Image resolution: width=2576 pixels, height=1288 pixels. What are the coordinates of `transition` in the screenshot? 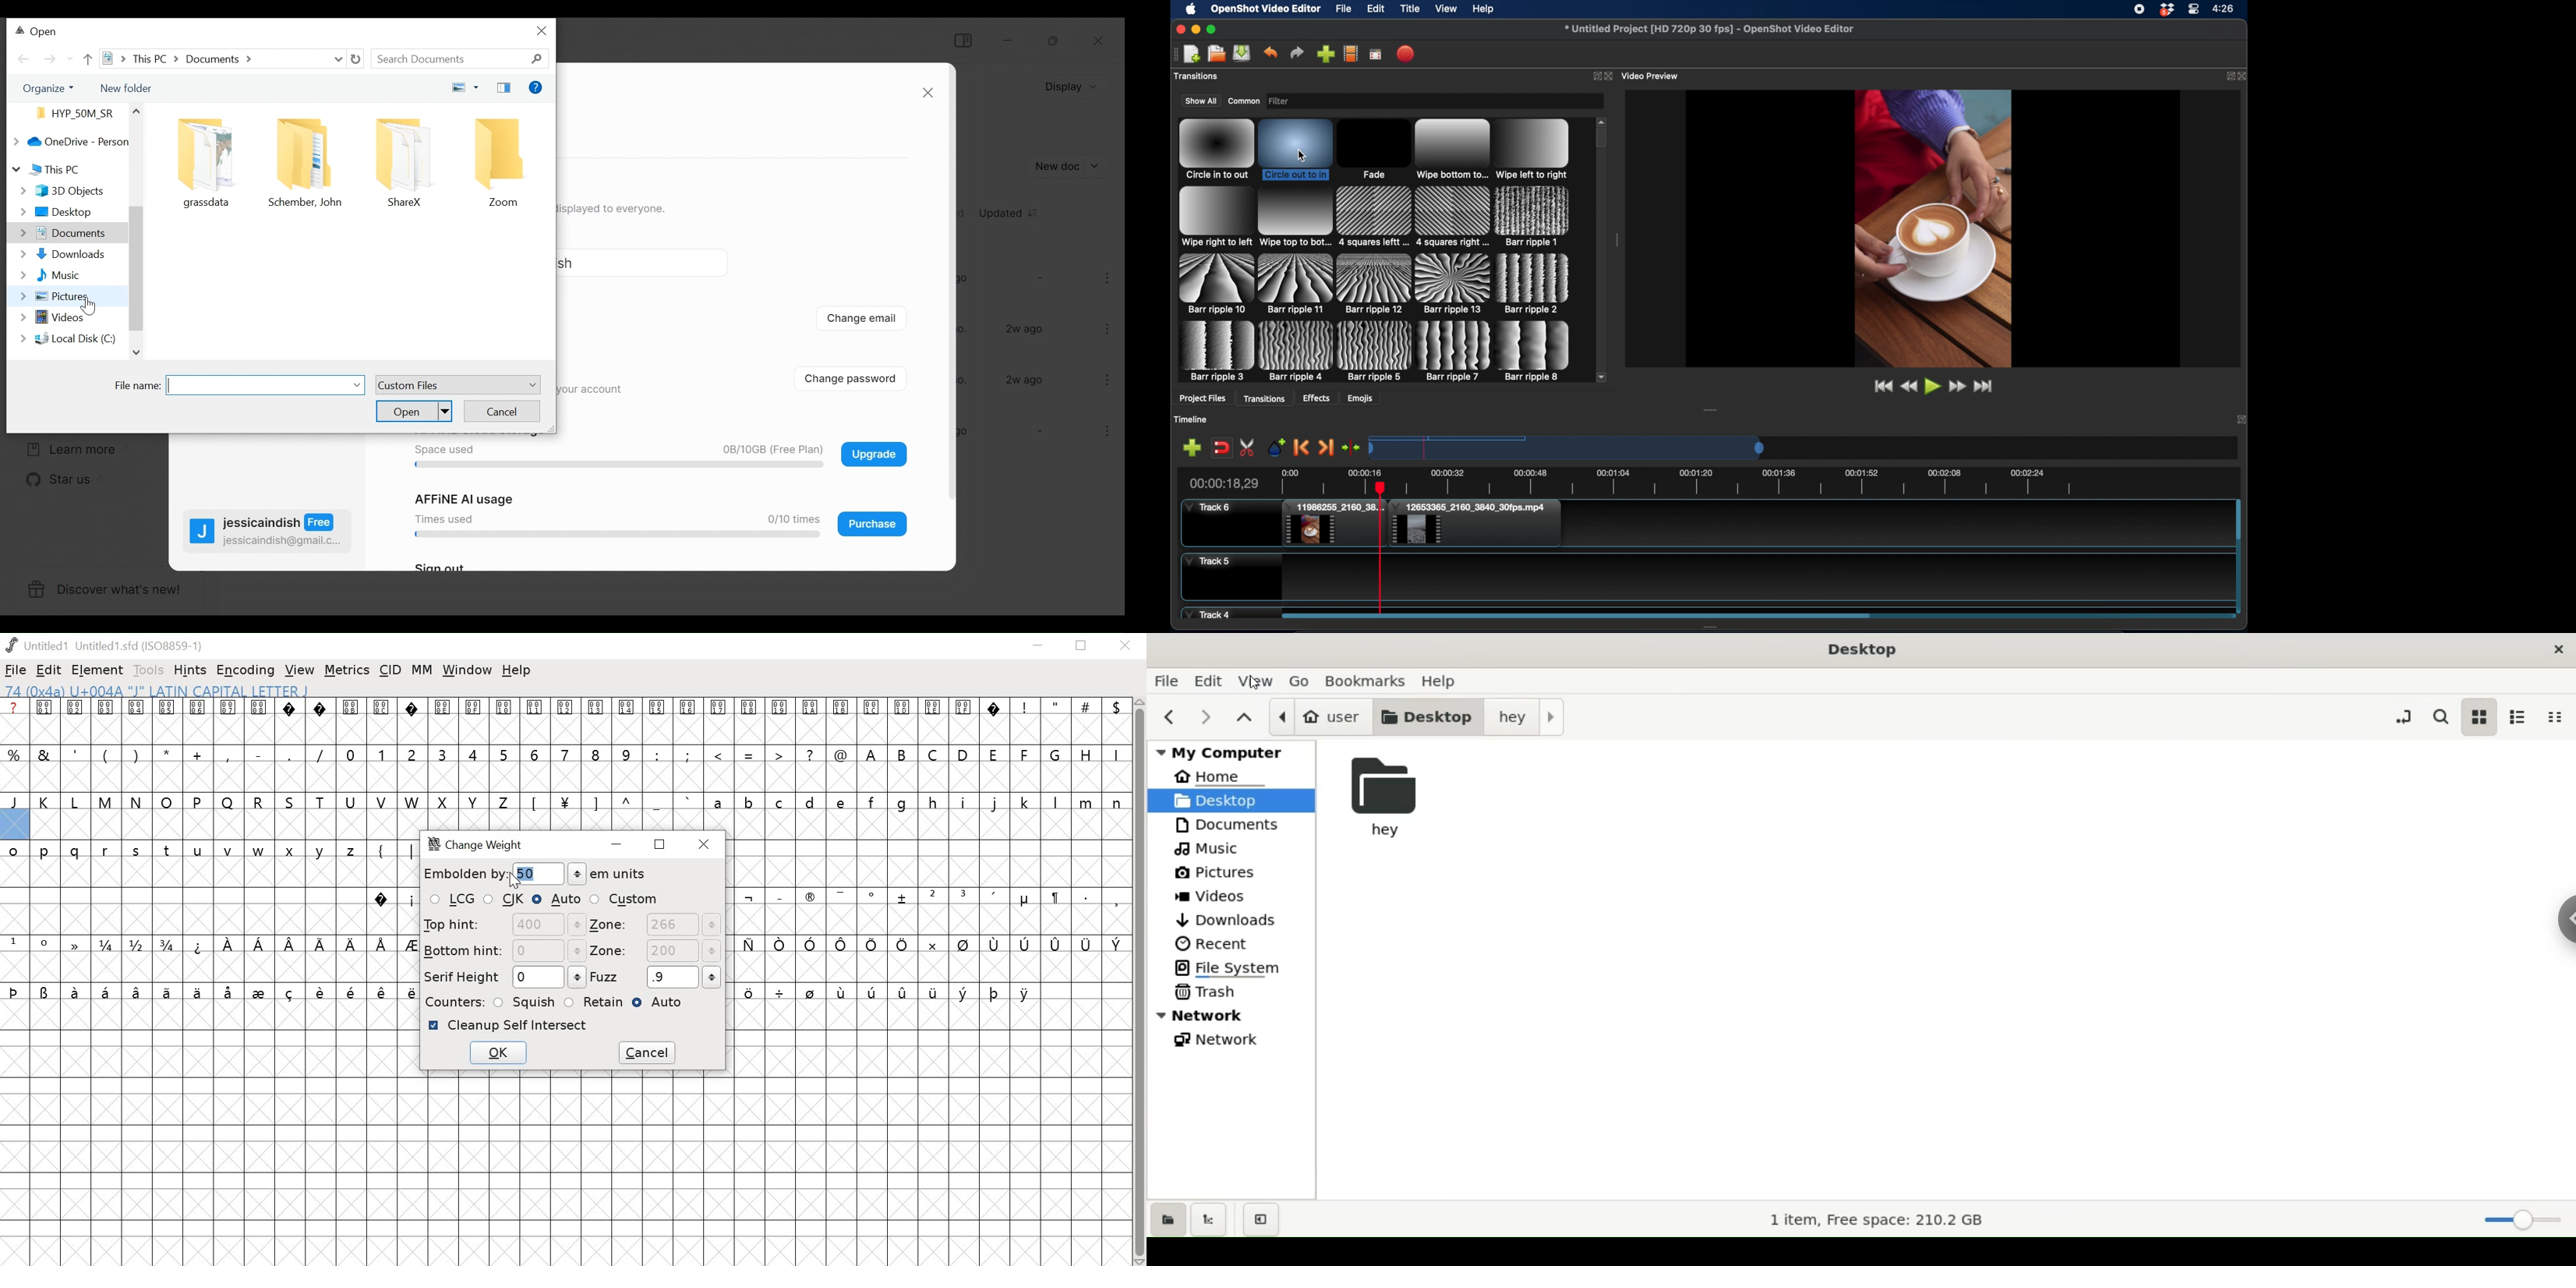 It's located at (1374, 284).